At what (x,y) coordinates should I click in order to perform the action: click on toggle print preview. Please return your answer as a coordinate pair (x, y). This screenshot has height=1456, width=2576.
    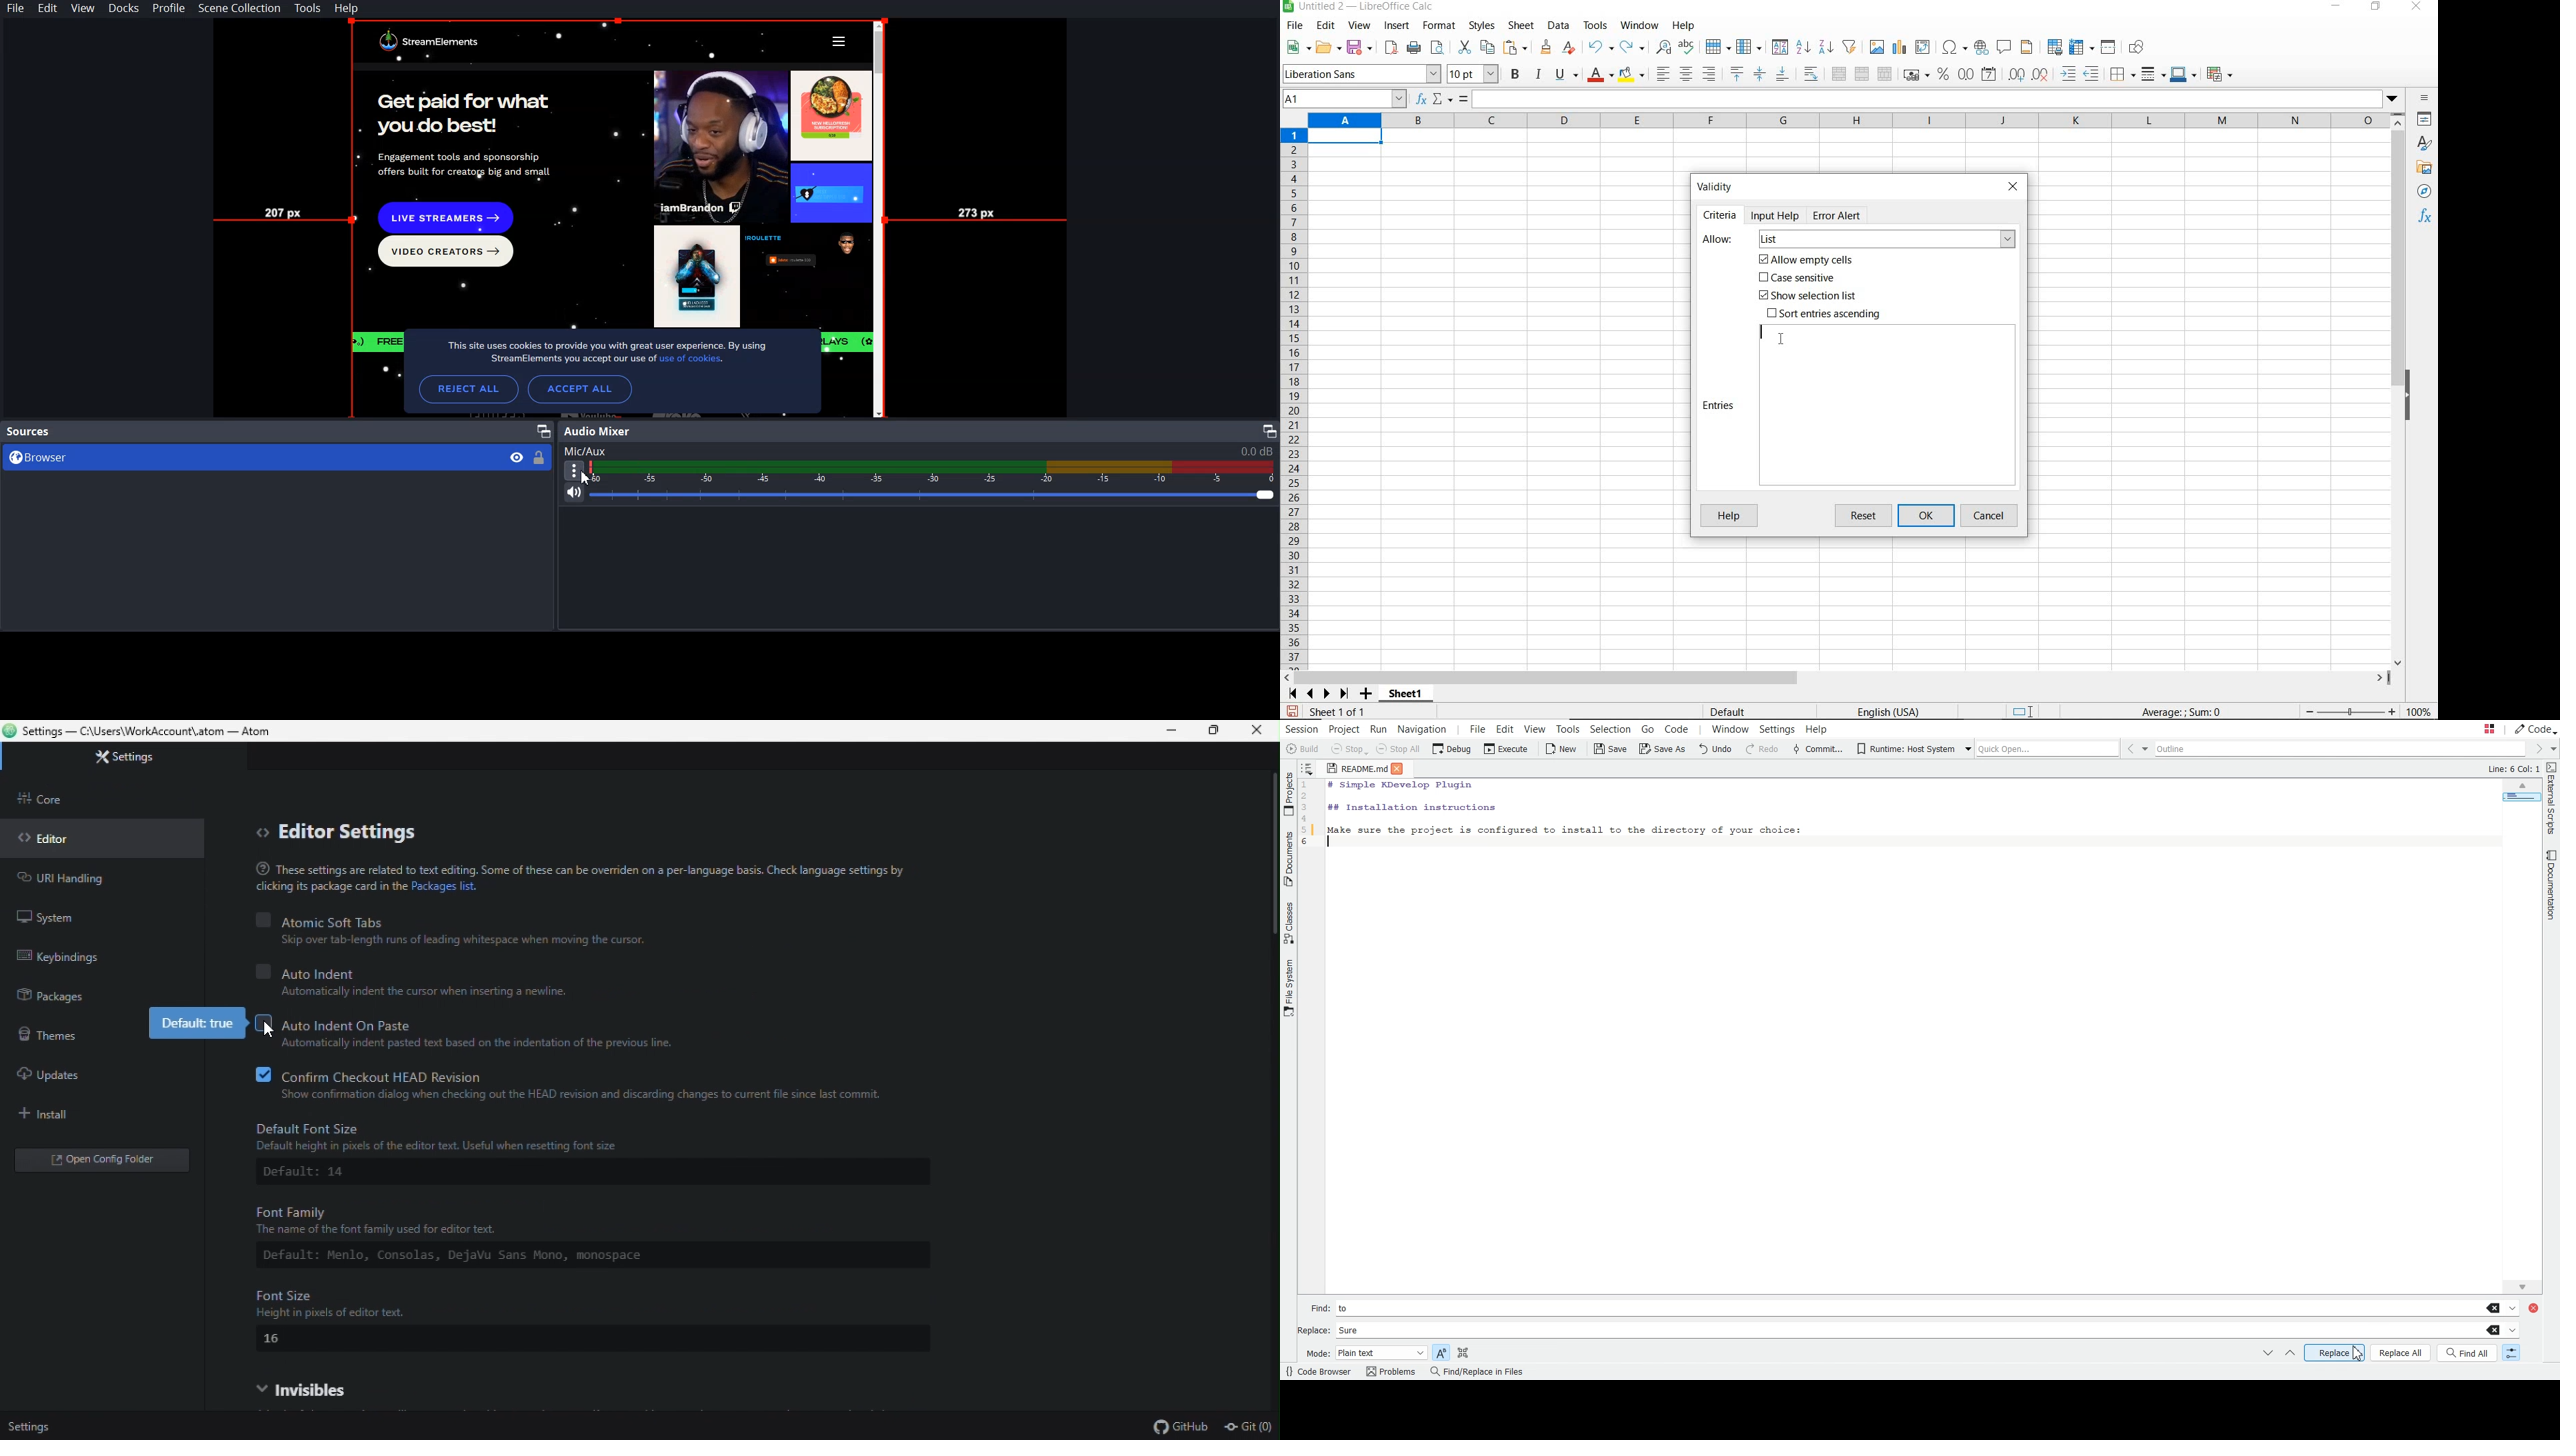
    Looking at the image, I should click on (1439, 49).